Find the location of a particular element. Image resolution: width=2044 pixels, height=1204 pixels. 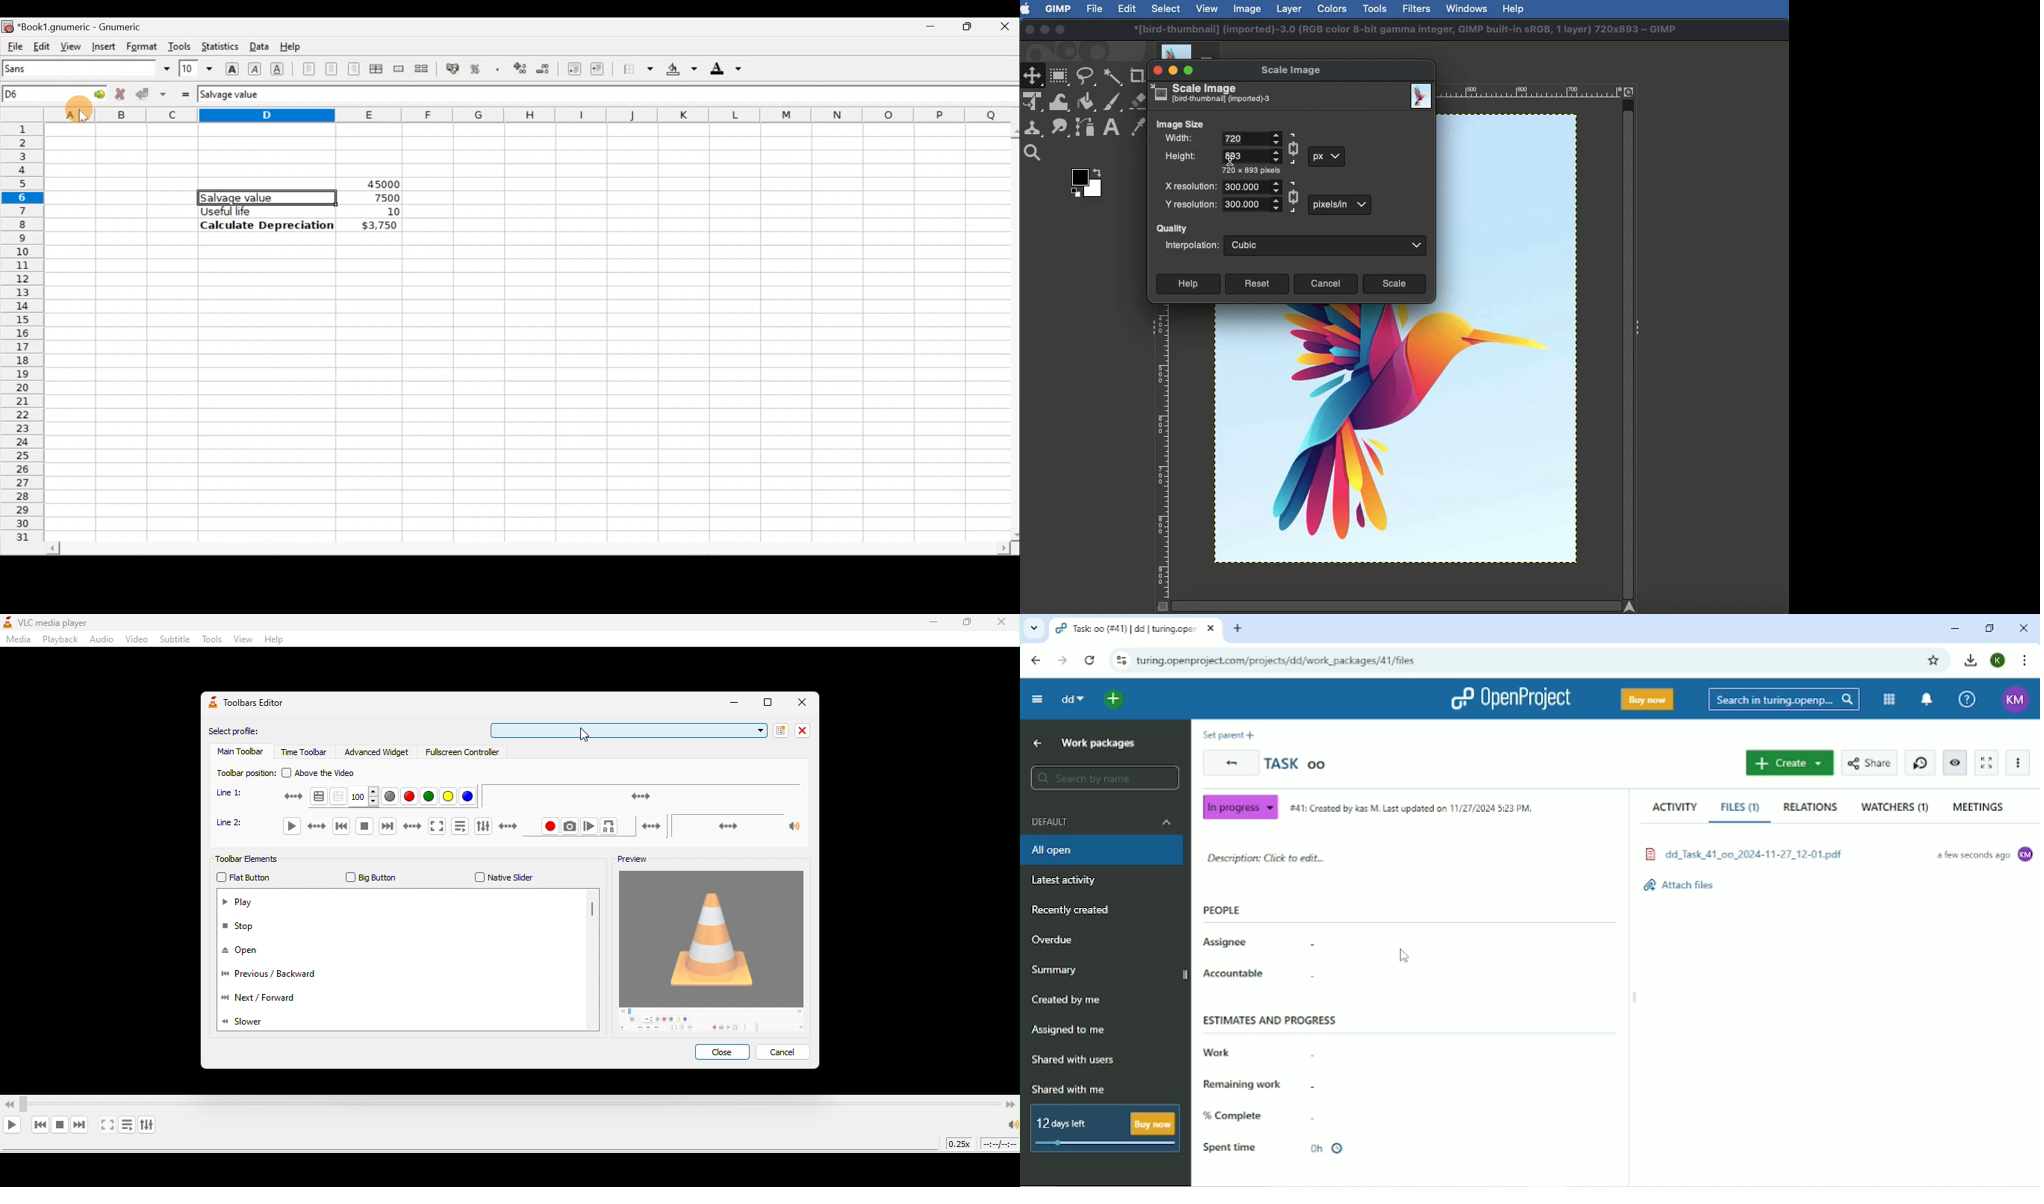

yellow is located at coordinates (448, 797).